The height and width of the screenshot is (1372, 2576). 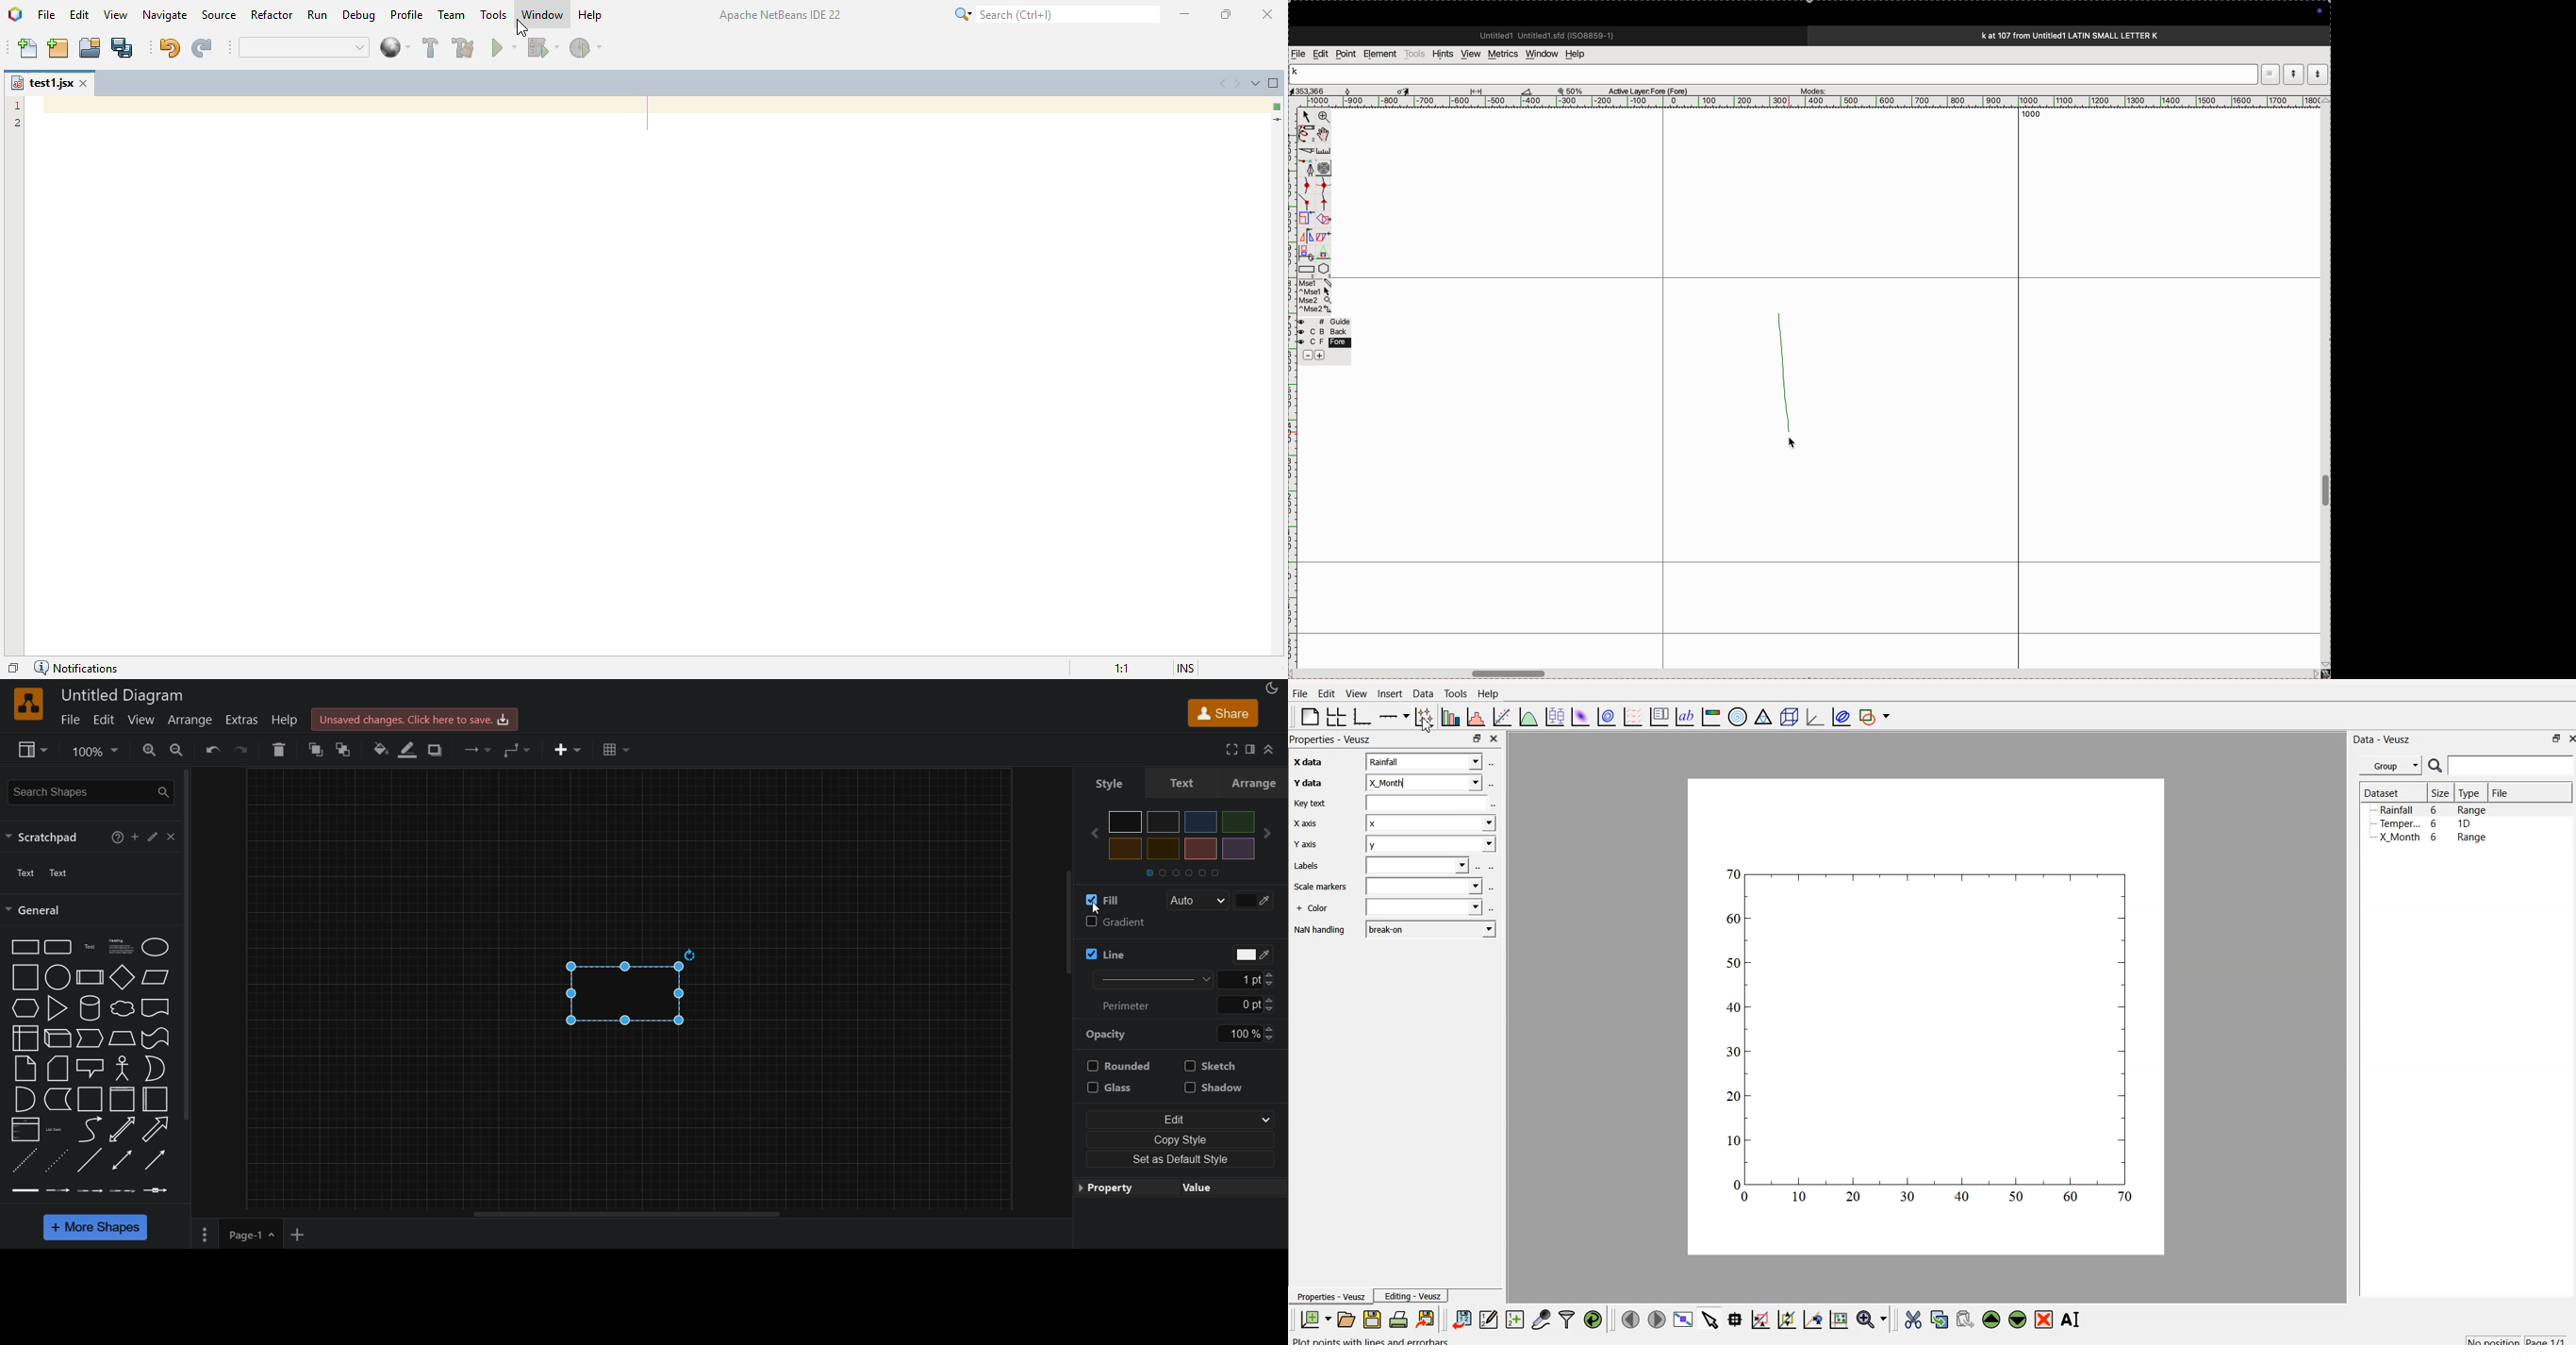 What do you see at coordinates (493, 14) in the screenshot?
I see `tools` at bounding box center [493, 14].